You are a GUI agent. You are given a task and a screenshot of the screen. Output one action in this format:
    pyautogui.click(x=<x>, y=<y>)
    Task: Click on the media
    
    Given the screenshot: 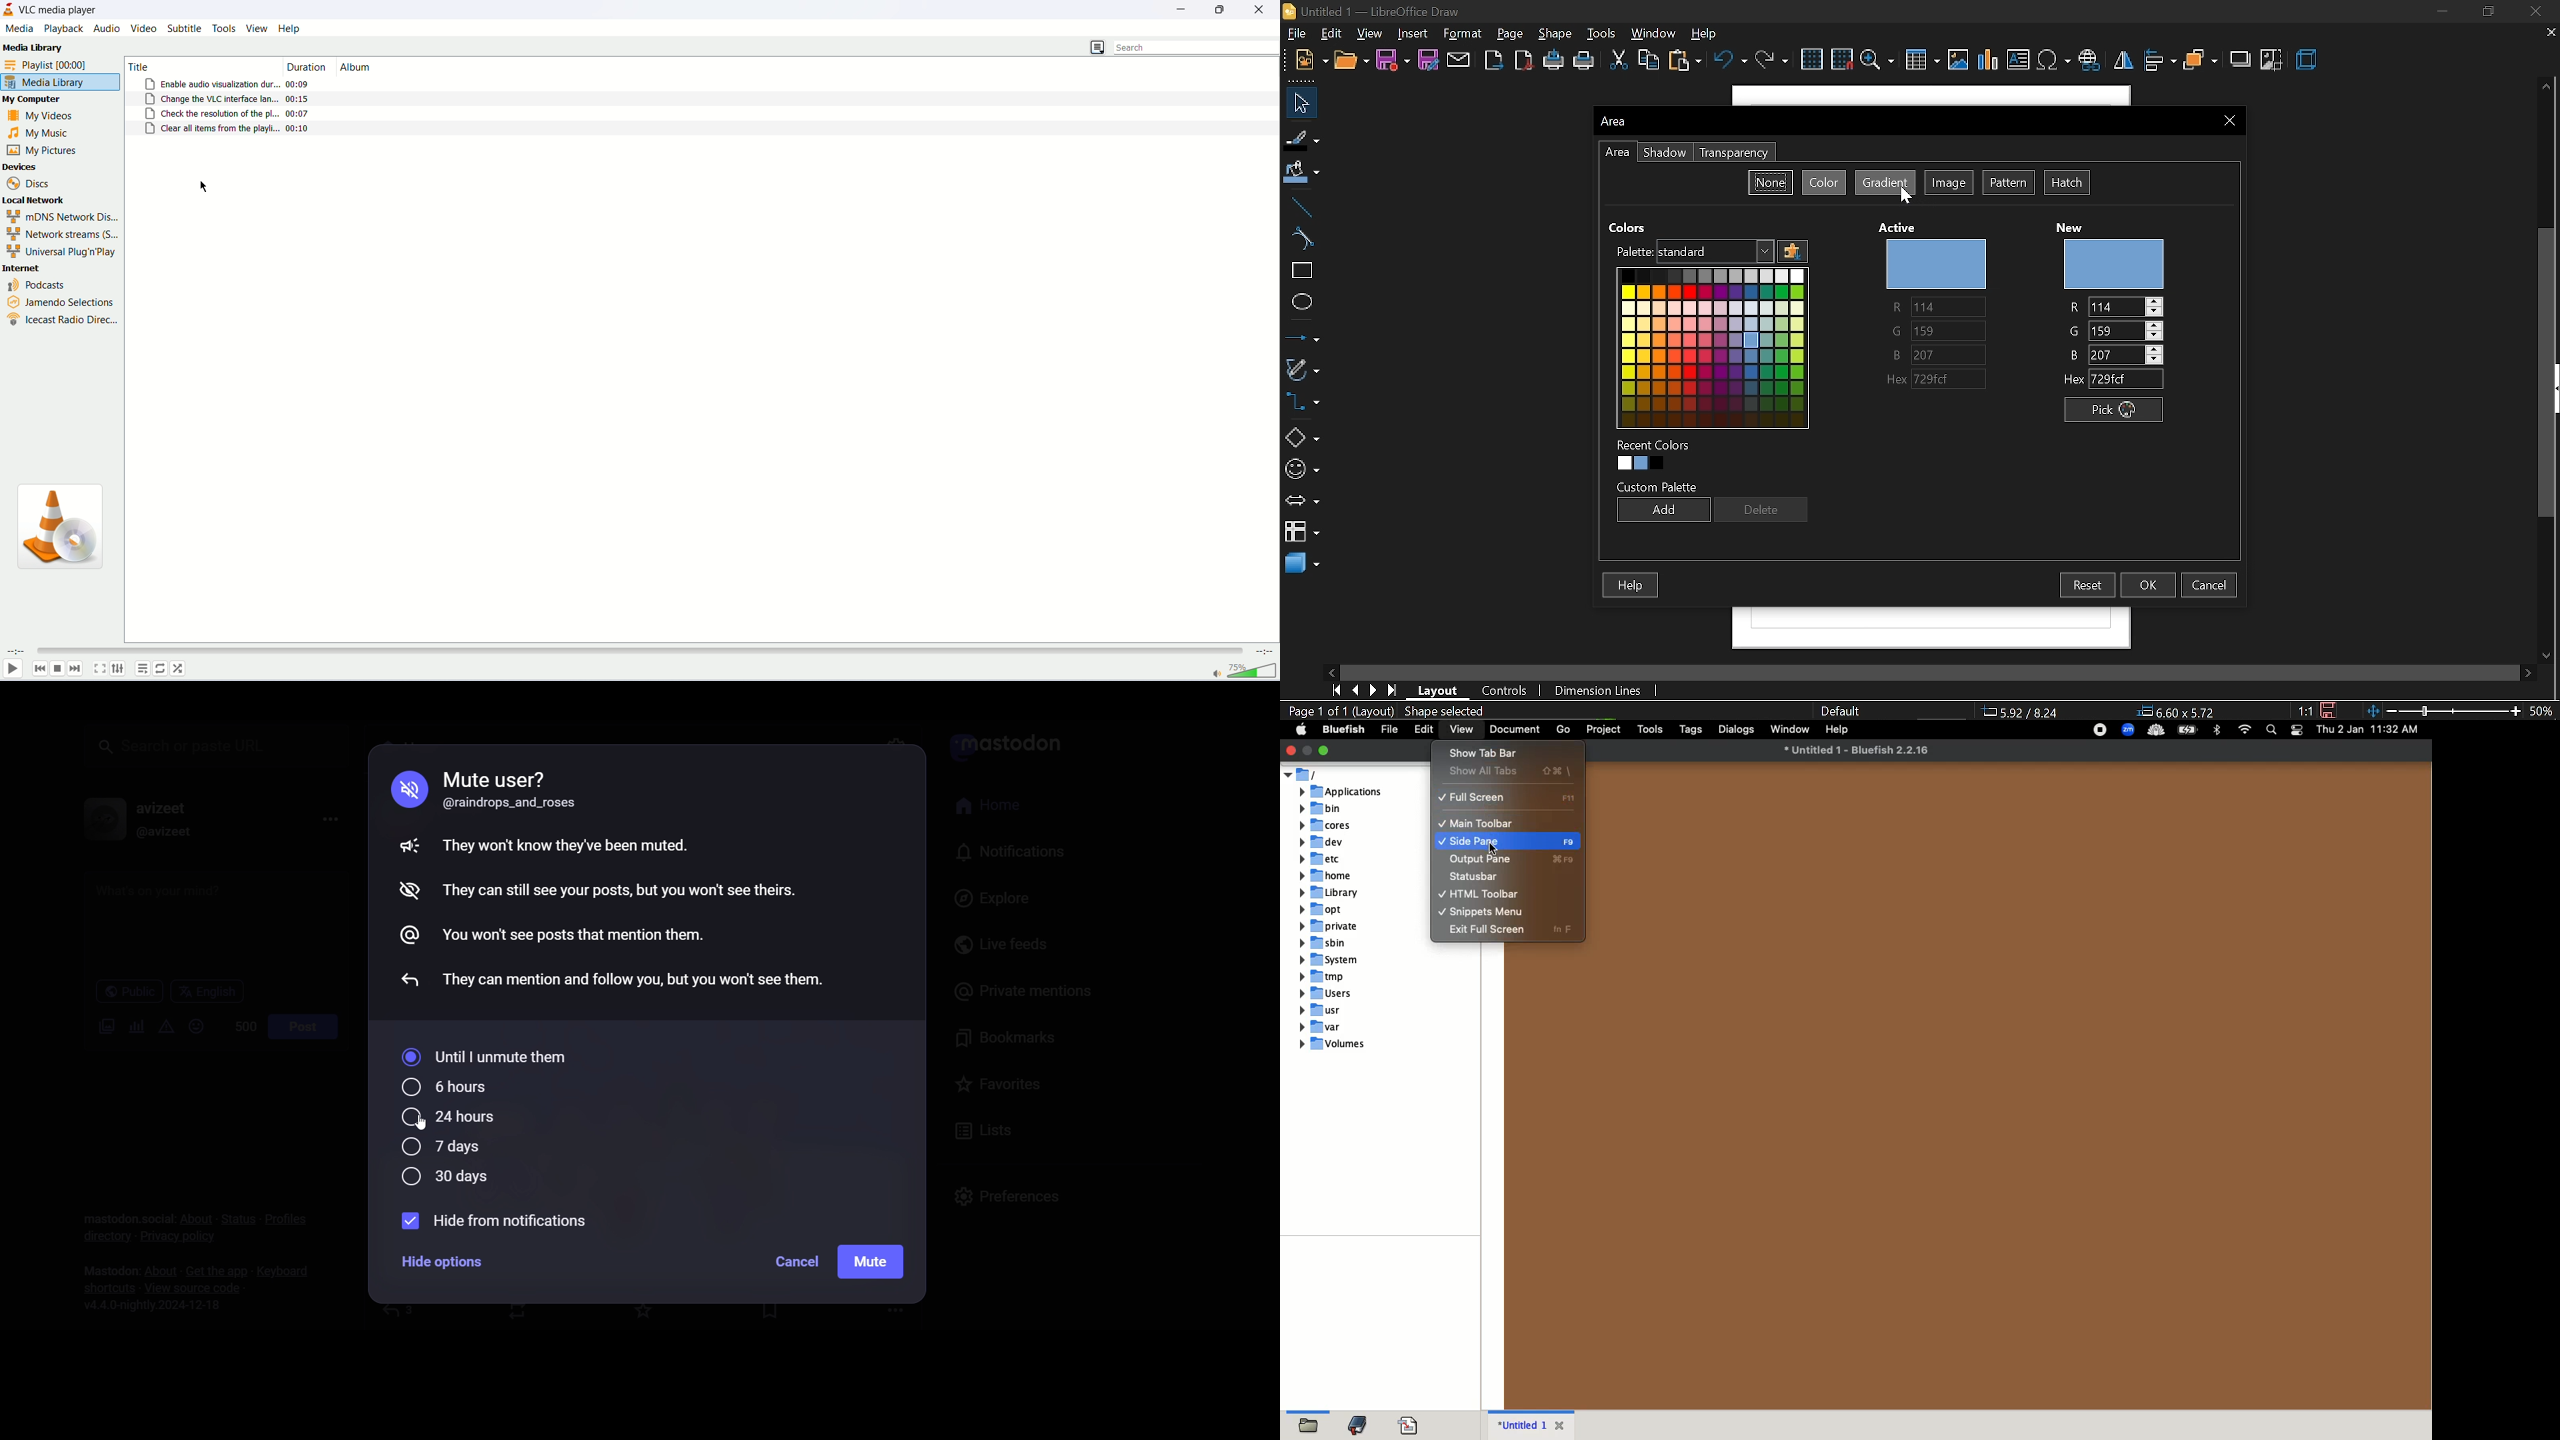 What is the action you would take?
    pyautogui.click(x=19, y=29)
    